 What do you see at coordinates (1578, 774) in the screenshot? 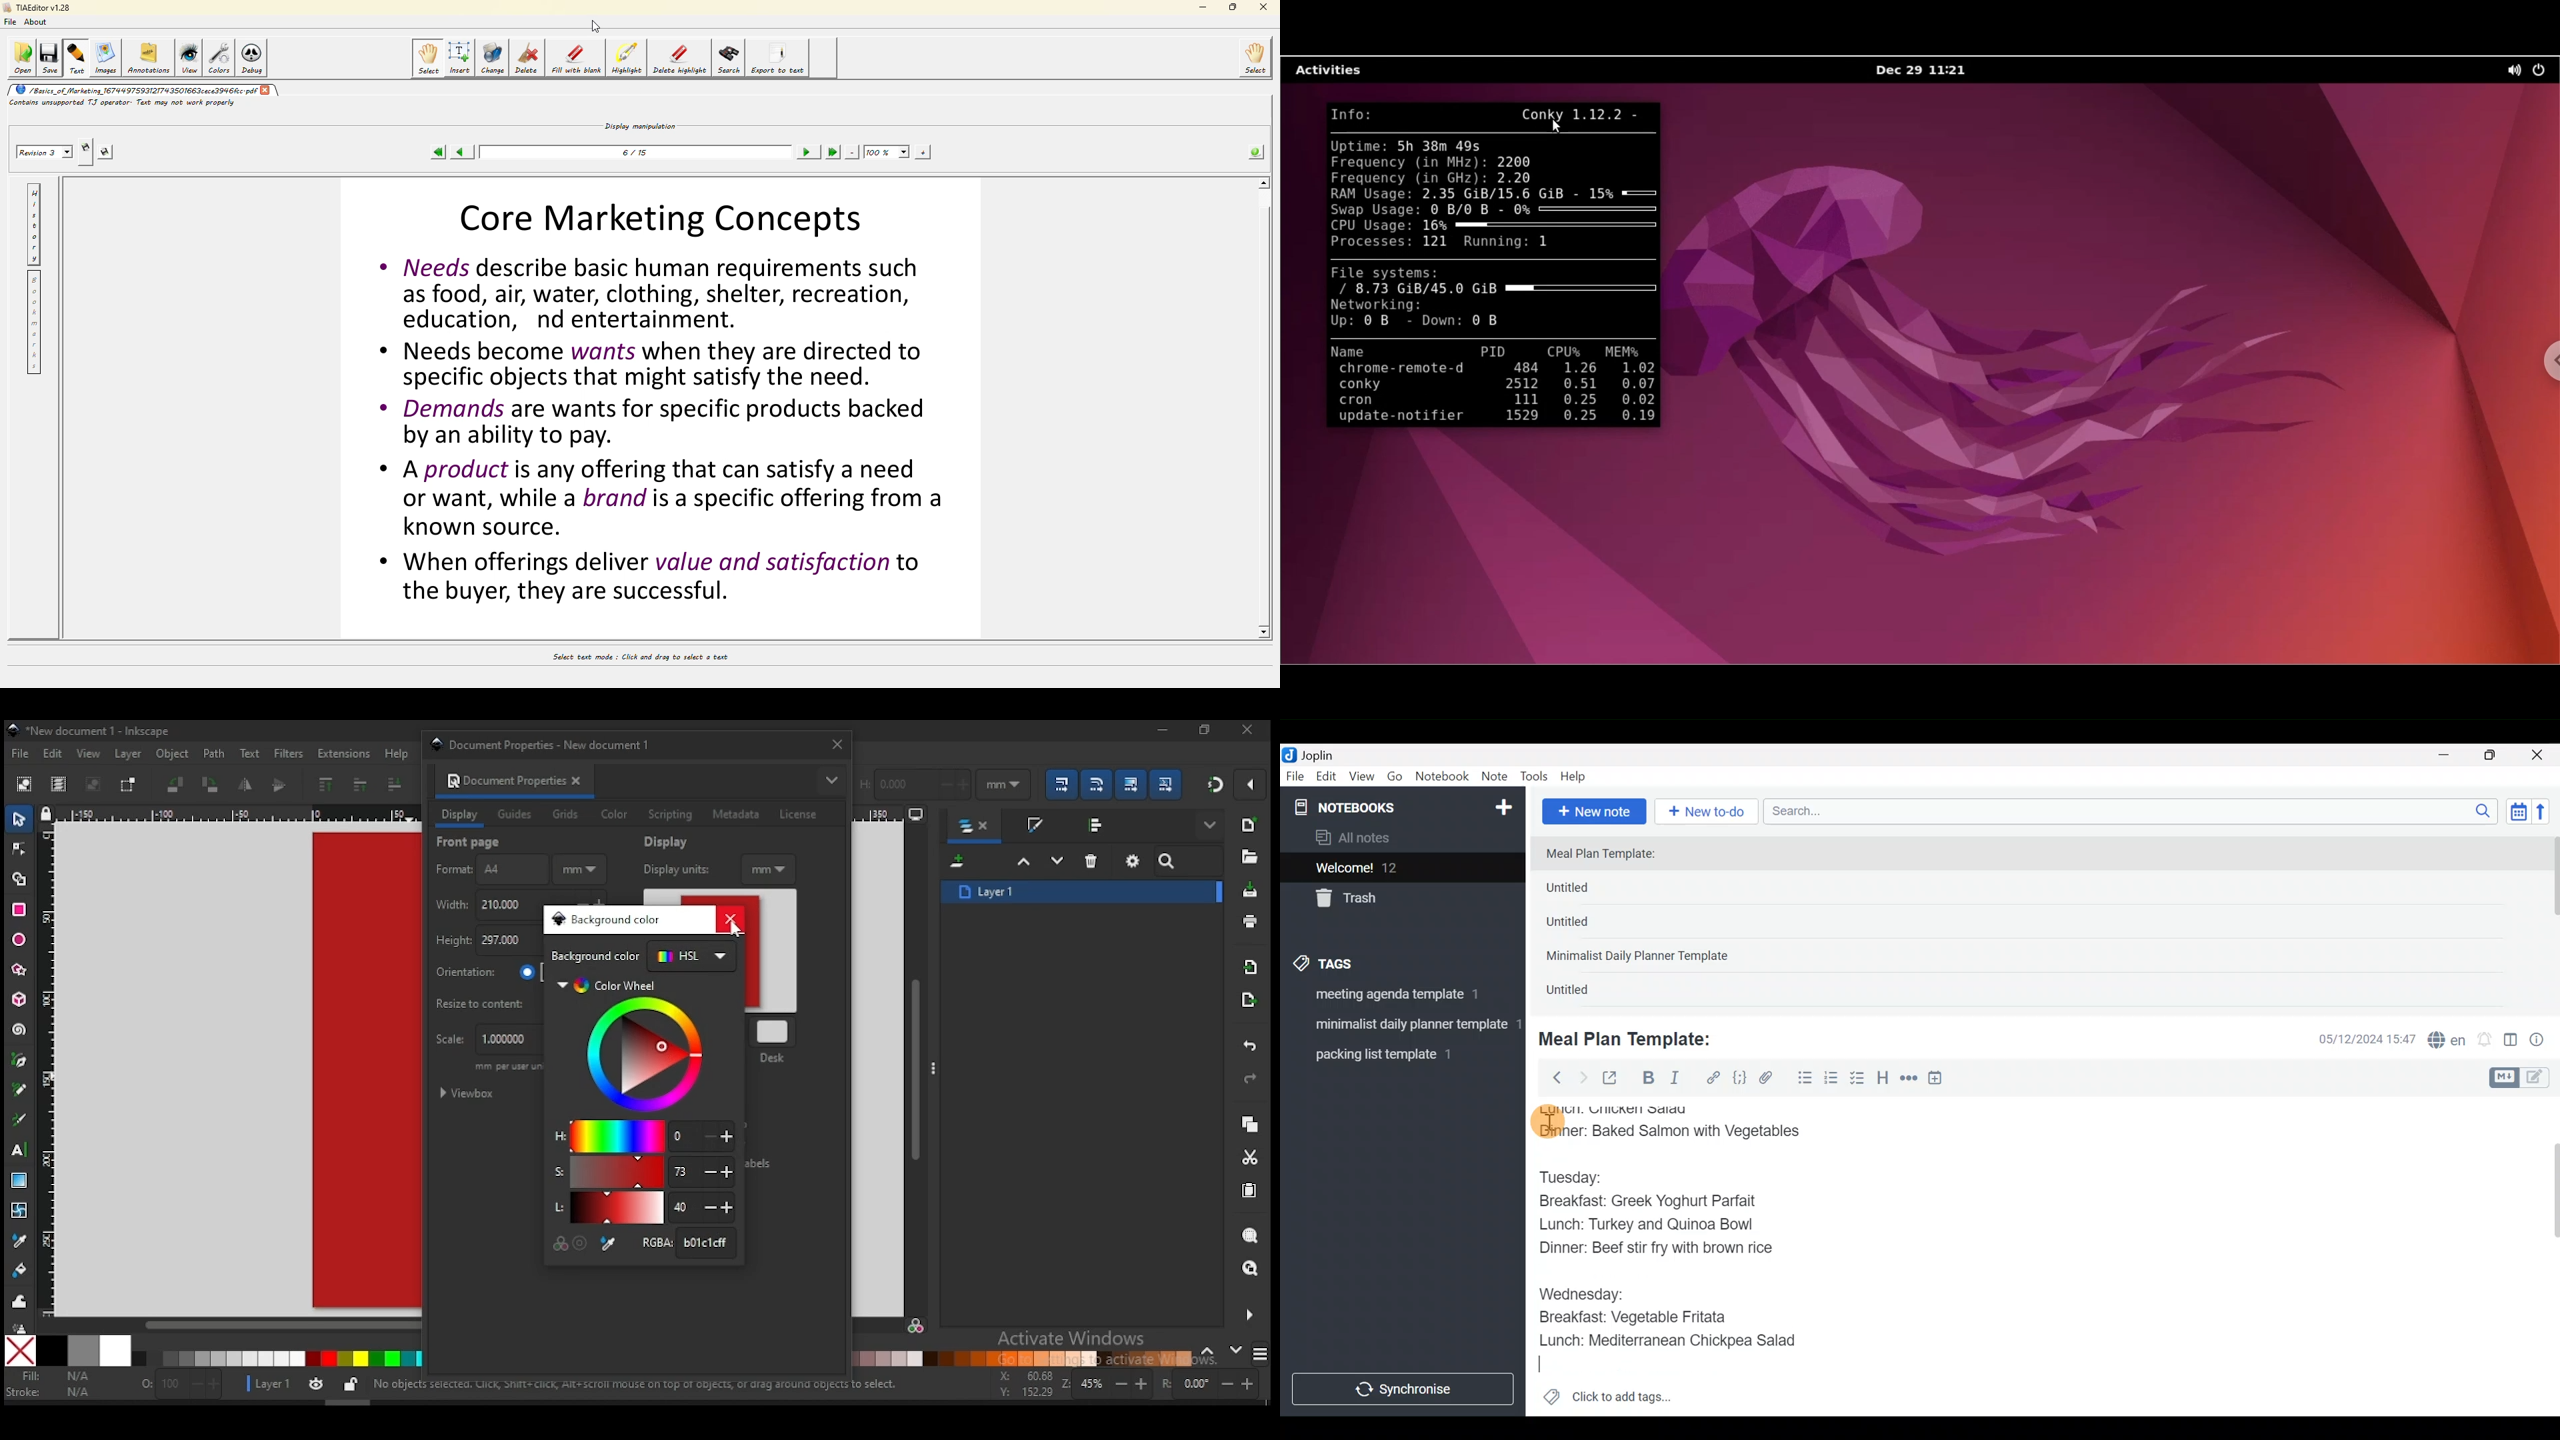
I see `Help` at bounding box center [1578, 774].